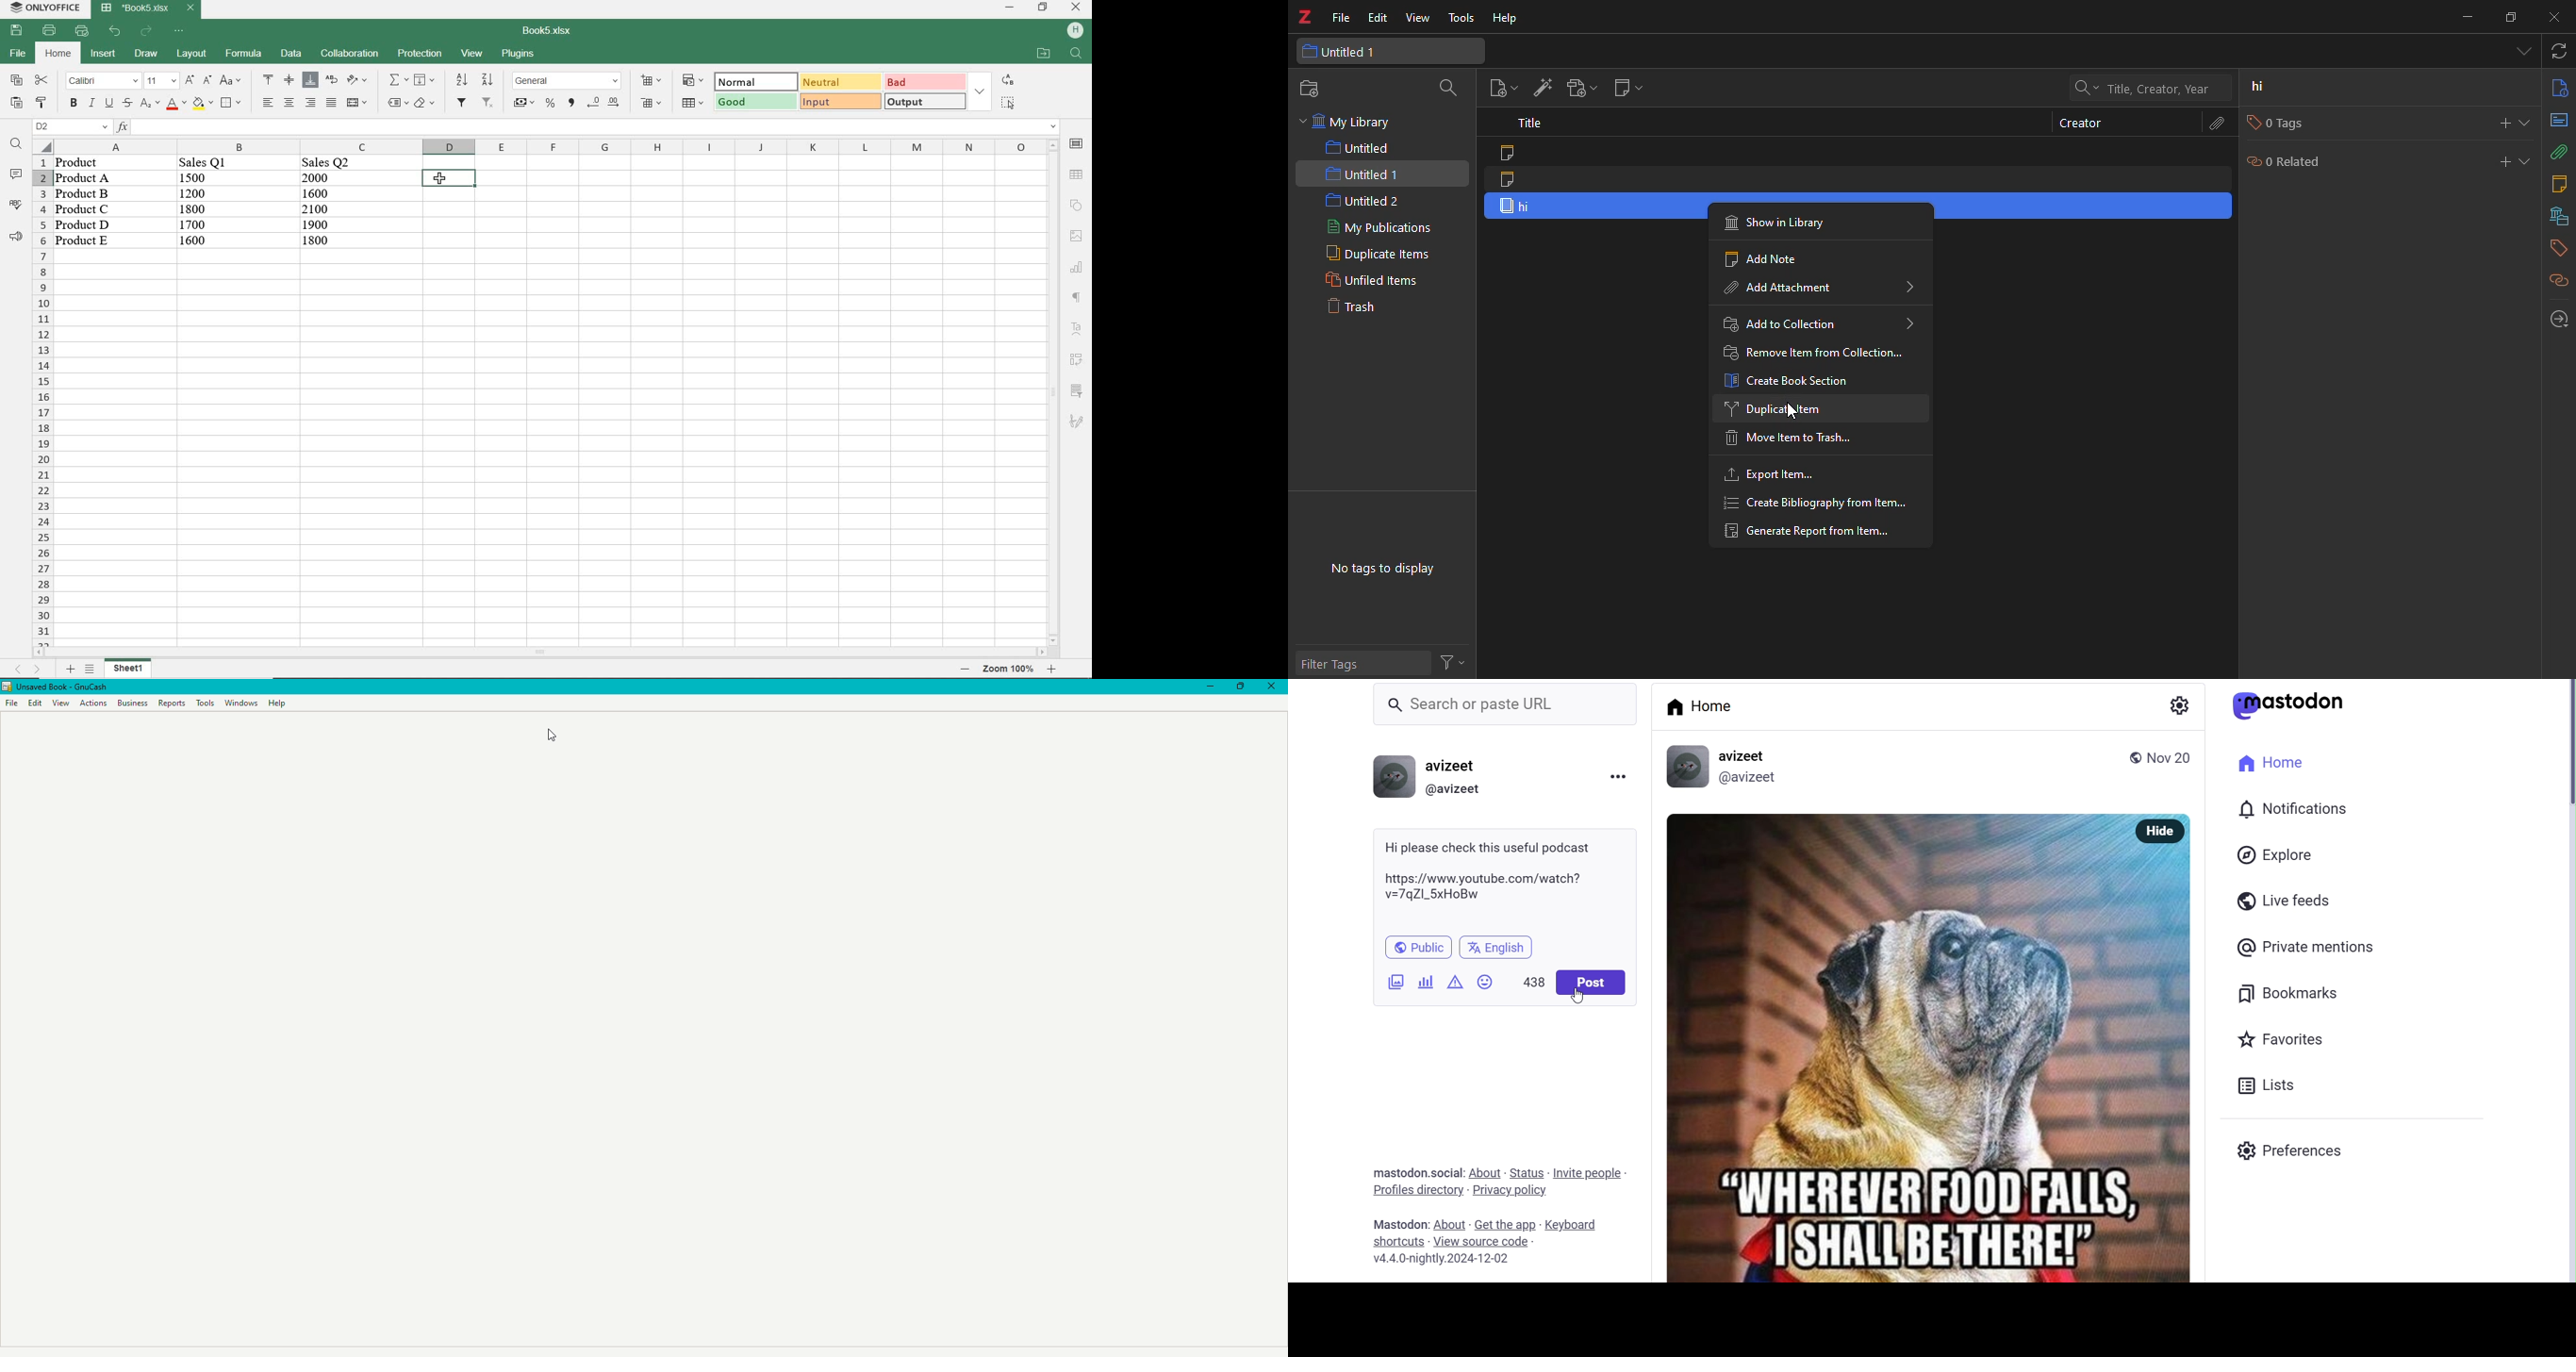 The image size is (2576, 1372). I want to click on increment font size, so click(189, 80).